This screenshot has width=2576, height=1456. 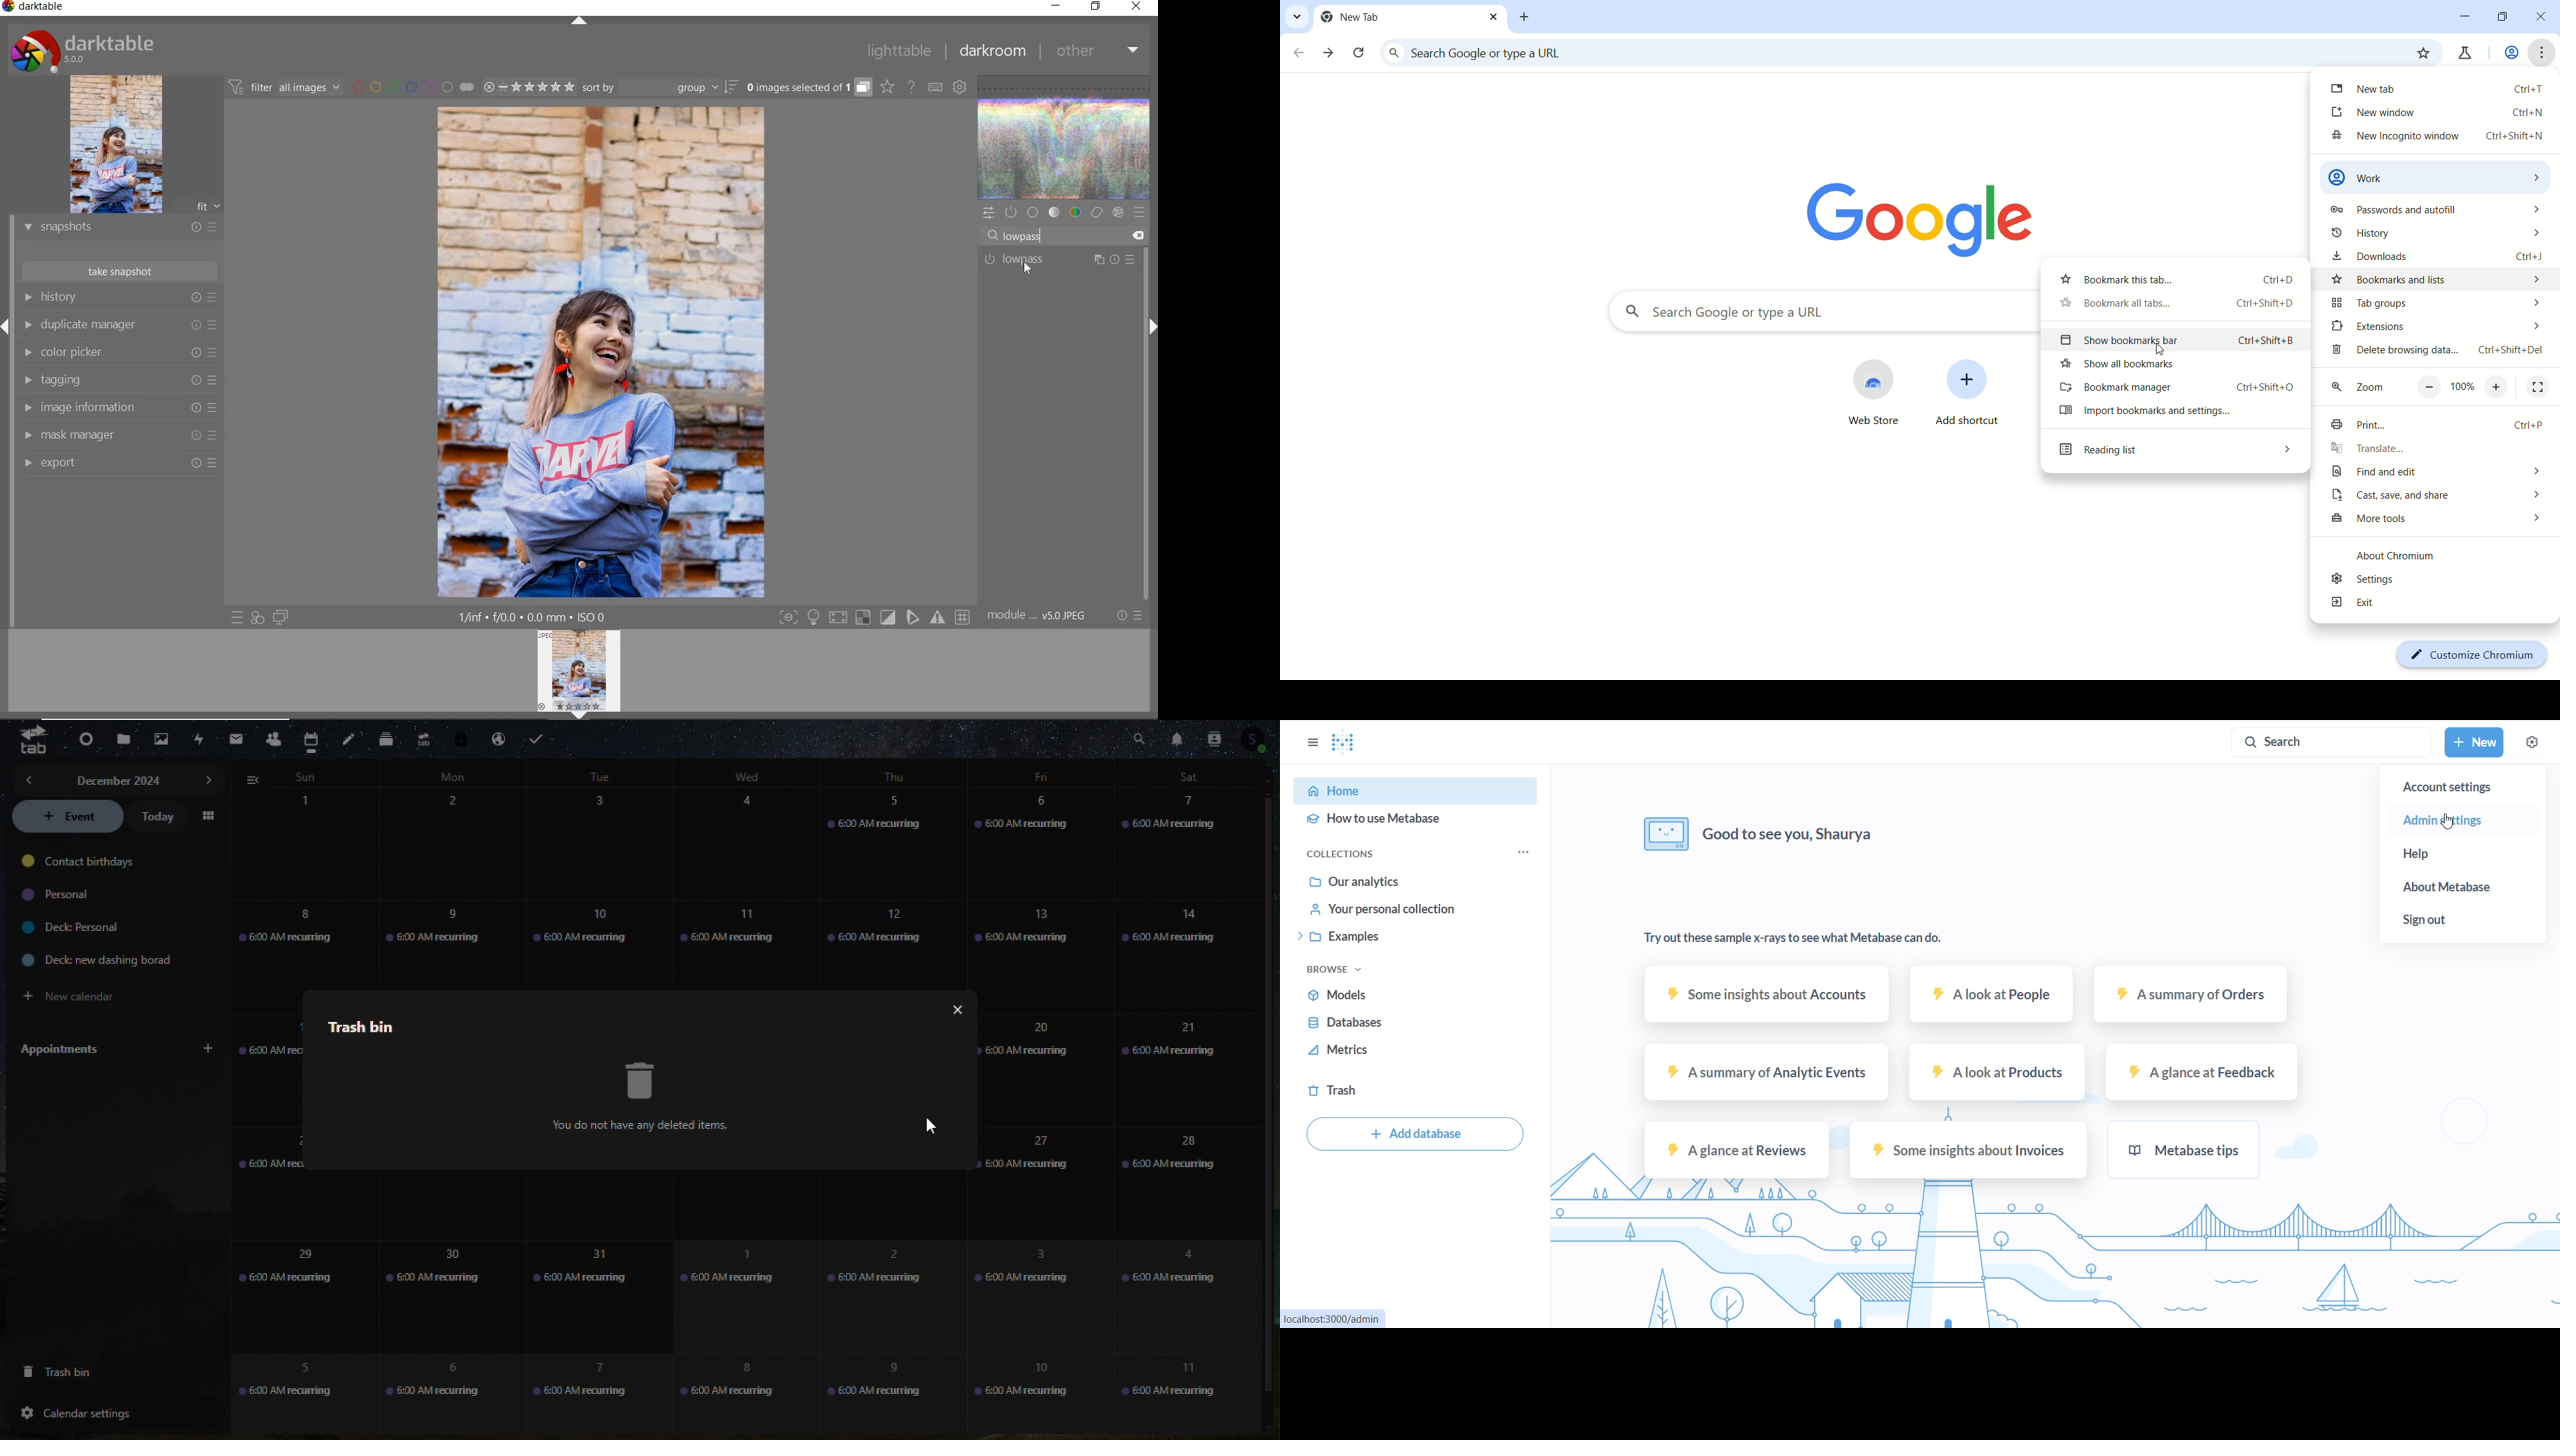 I want to click on SOME INSIGHTS ABOUT ACCOUNTS, so click(x=1765, y=995).